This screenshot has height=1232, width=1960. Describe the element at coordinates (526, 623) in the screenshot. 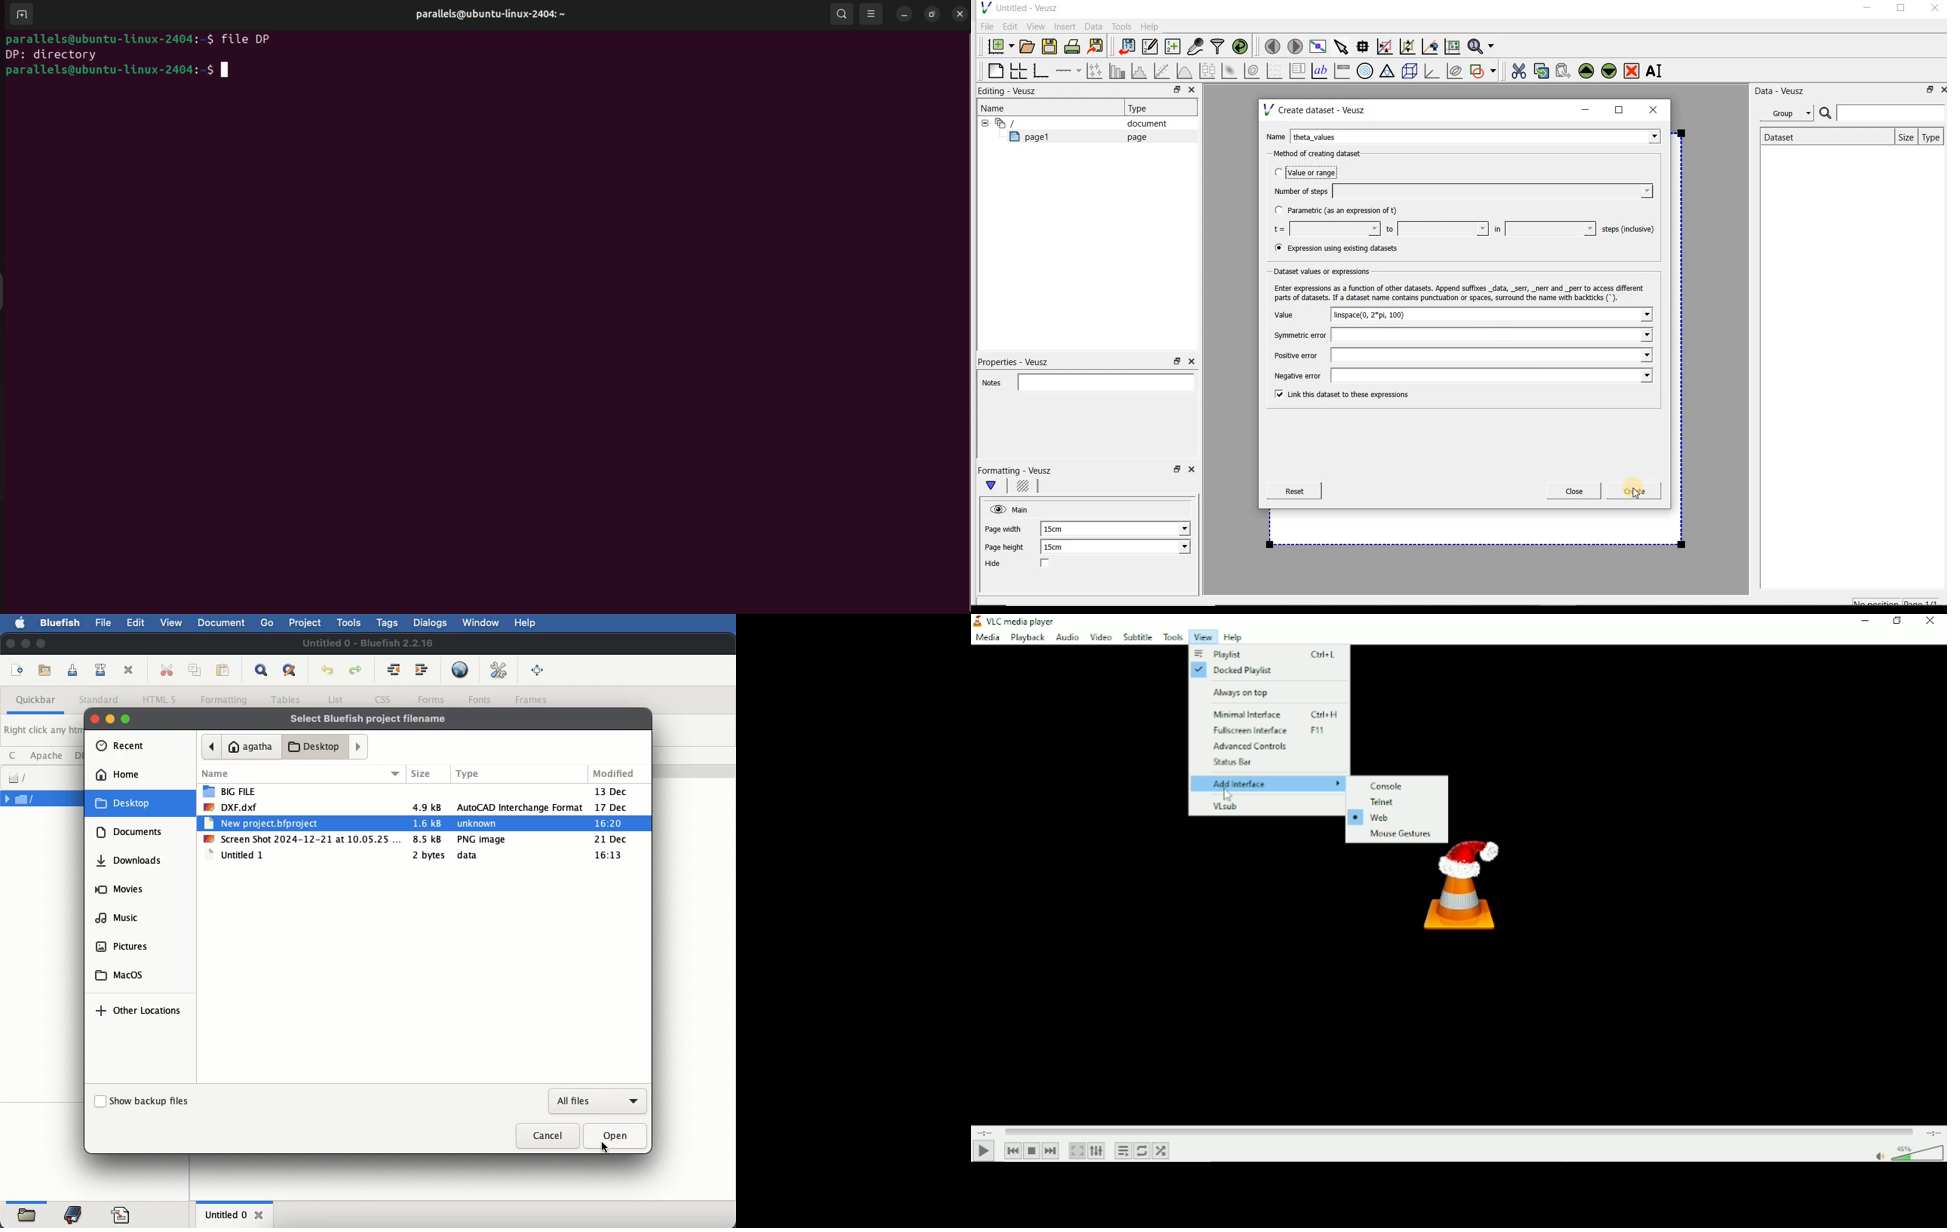

I see `help` at that location.